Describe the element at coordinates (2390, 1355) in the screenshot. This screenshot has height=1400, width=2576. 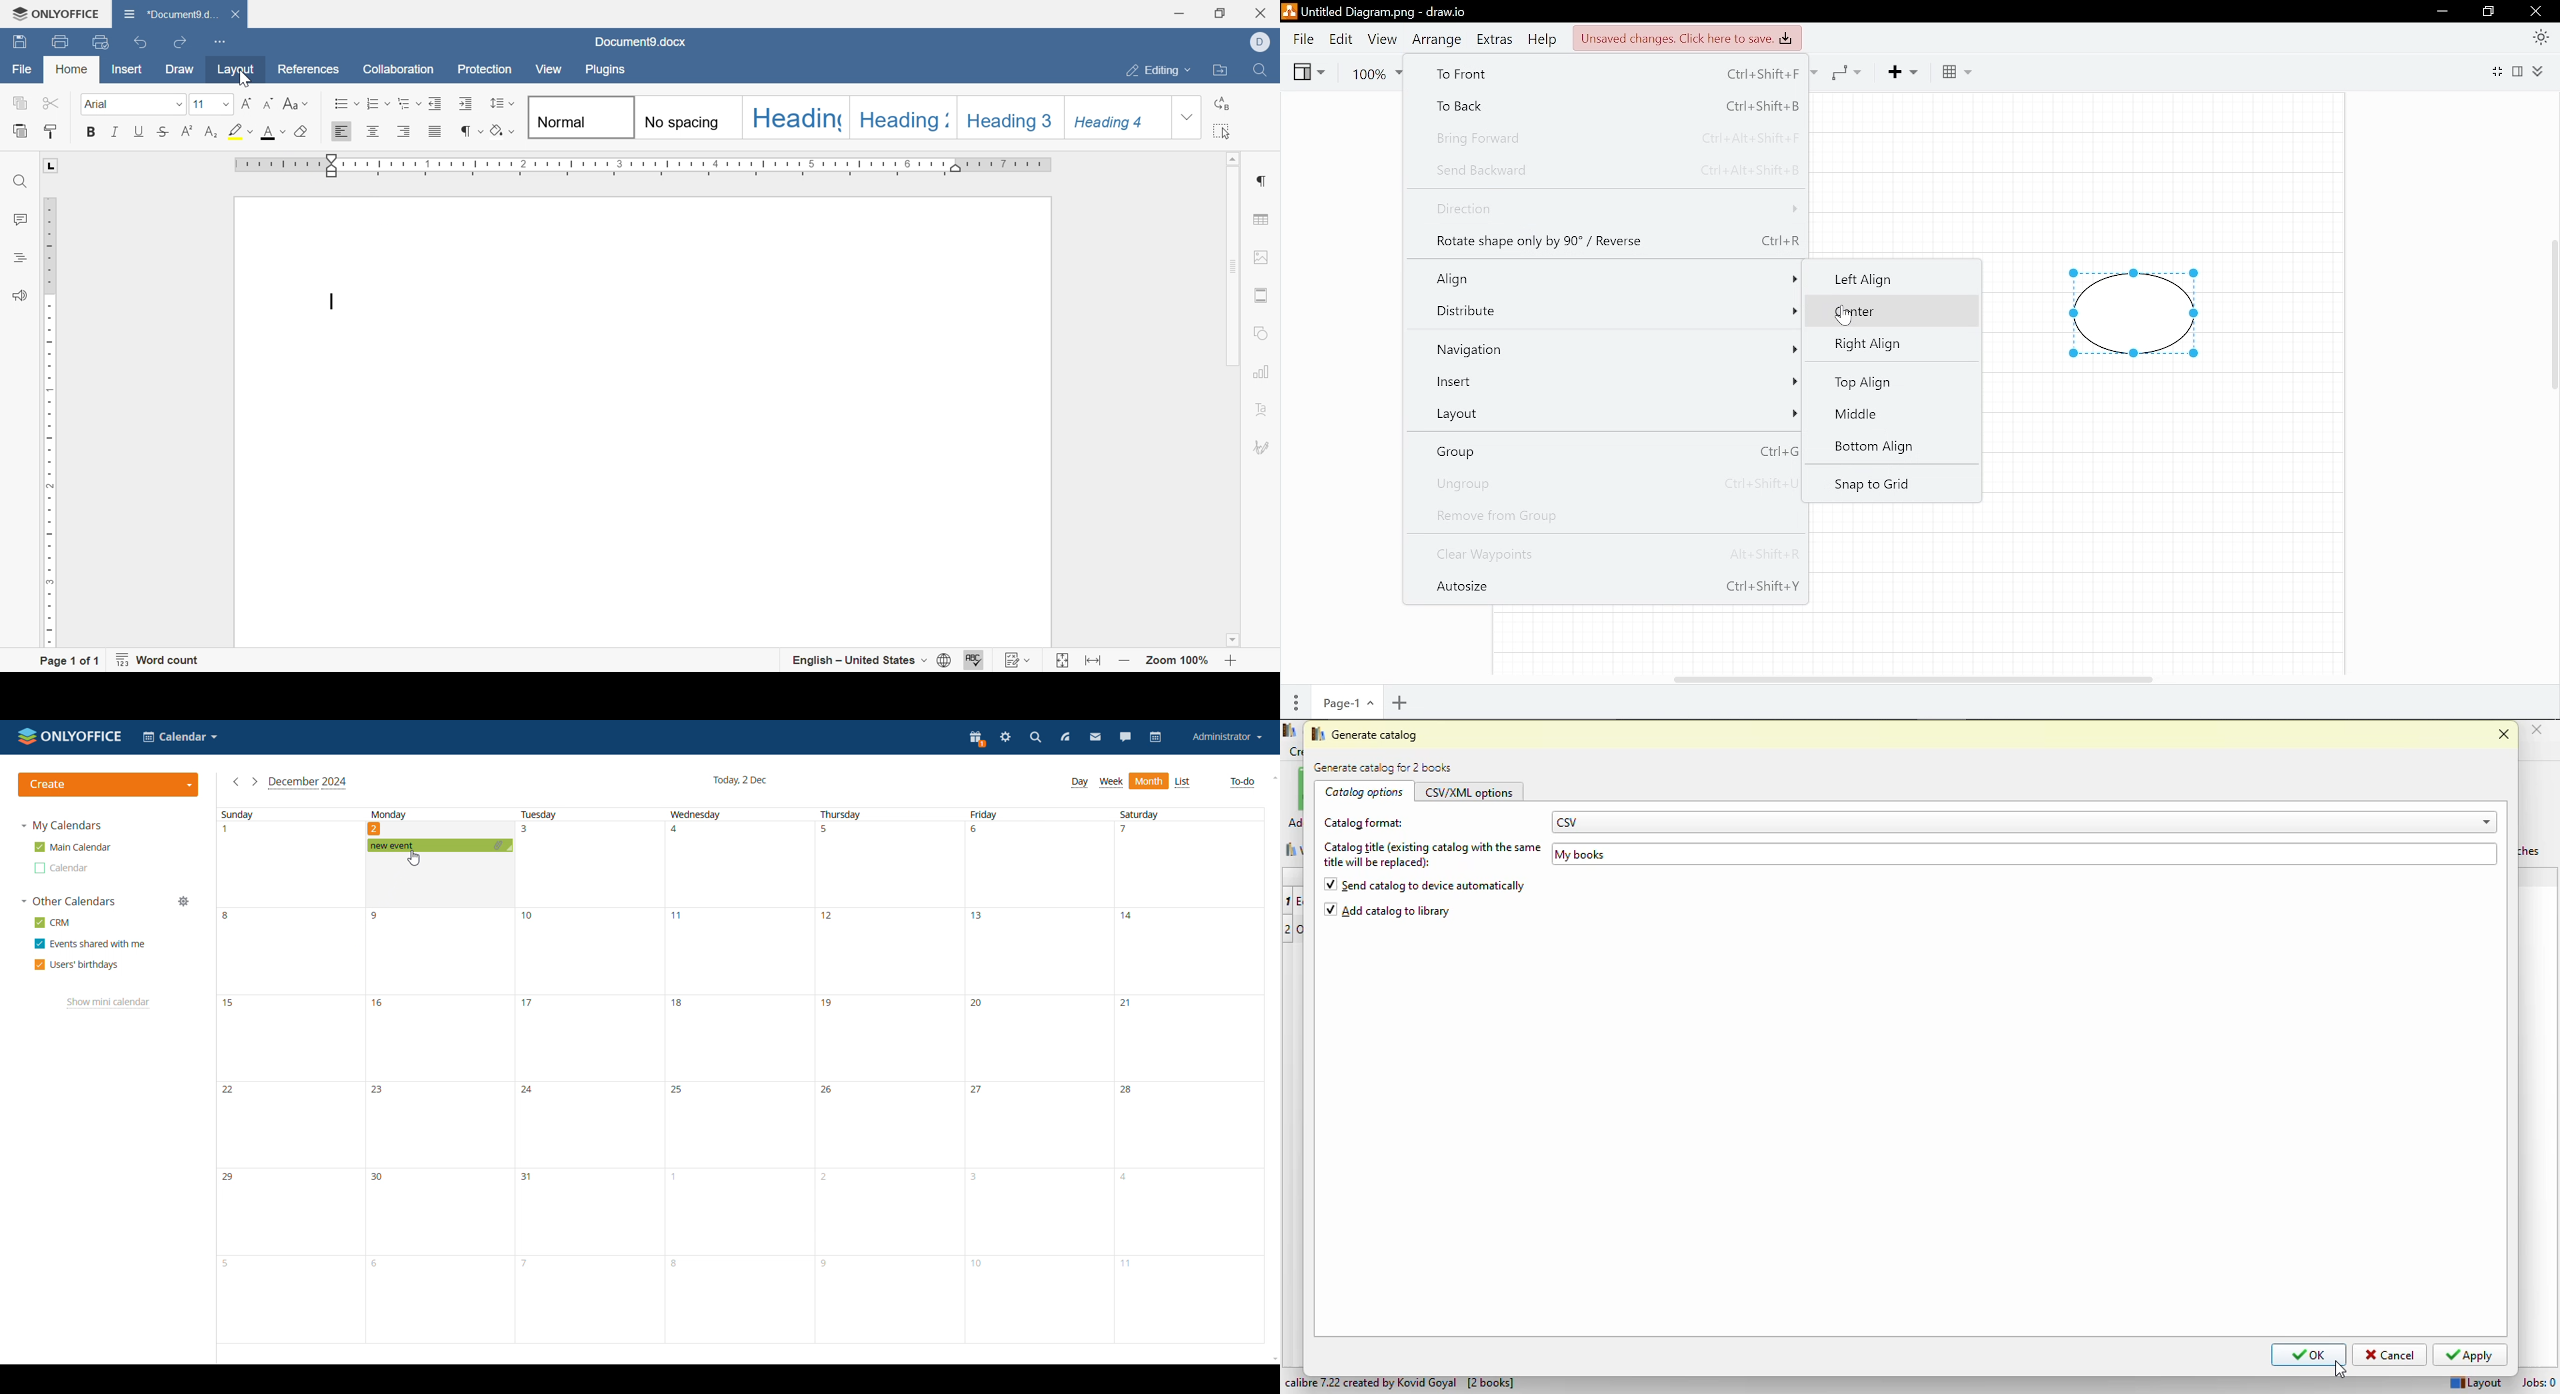
I see `cancel` at that location.